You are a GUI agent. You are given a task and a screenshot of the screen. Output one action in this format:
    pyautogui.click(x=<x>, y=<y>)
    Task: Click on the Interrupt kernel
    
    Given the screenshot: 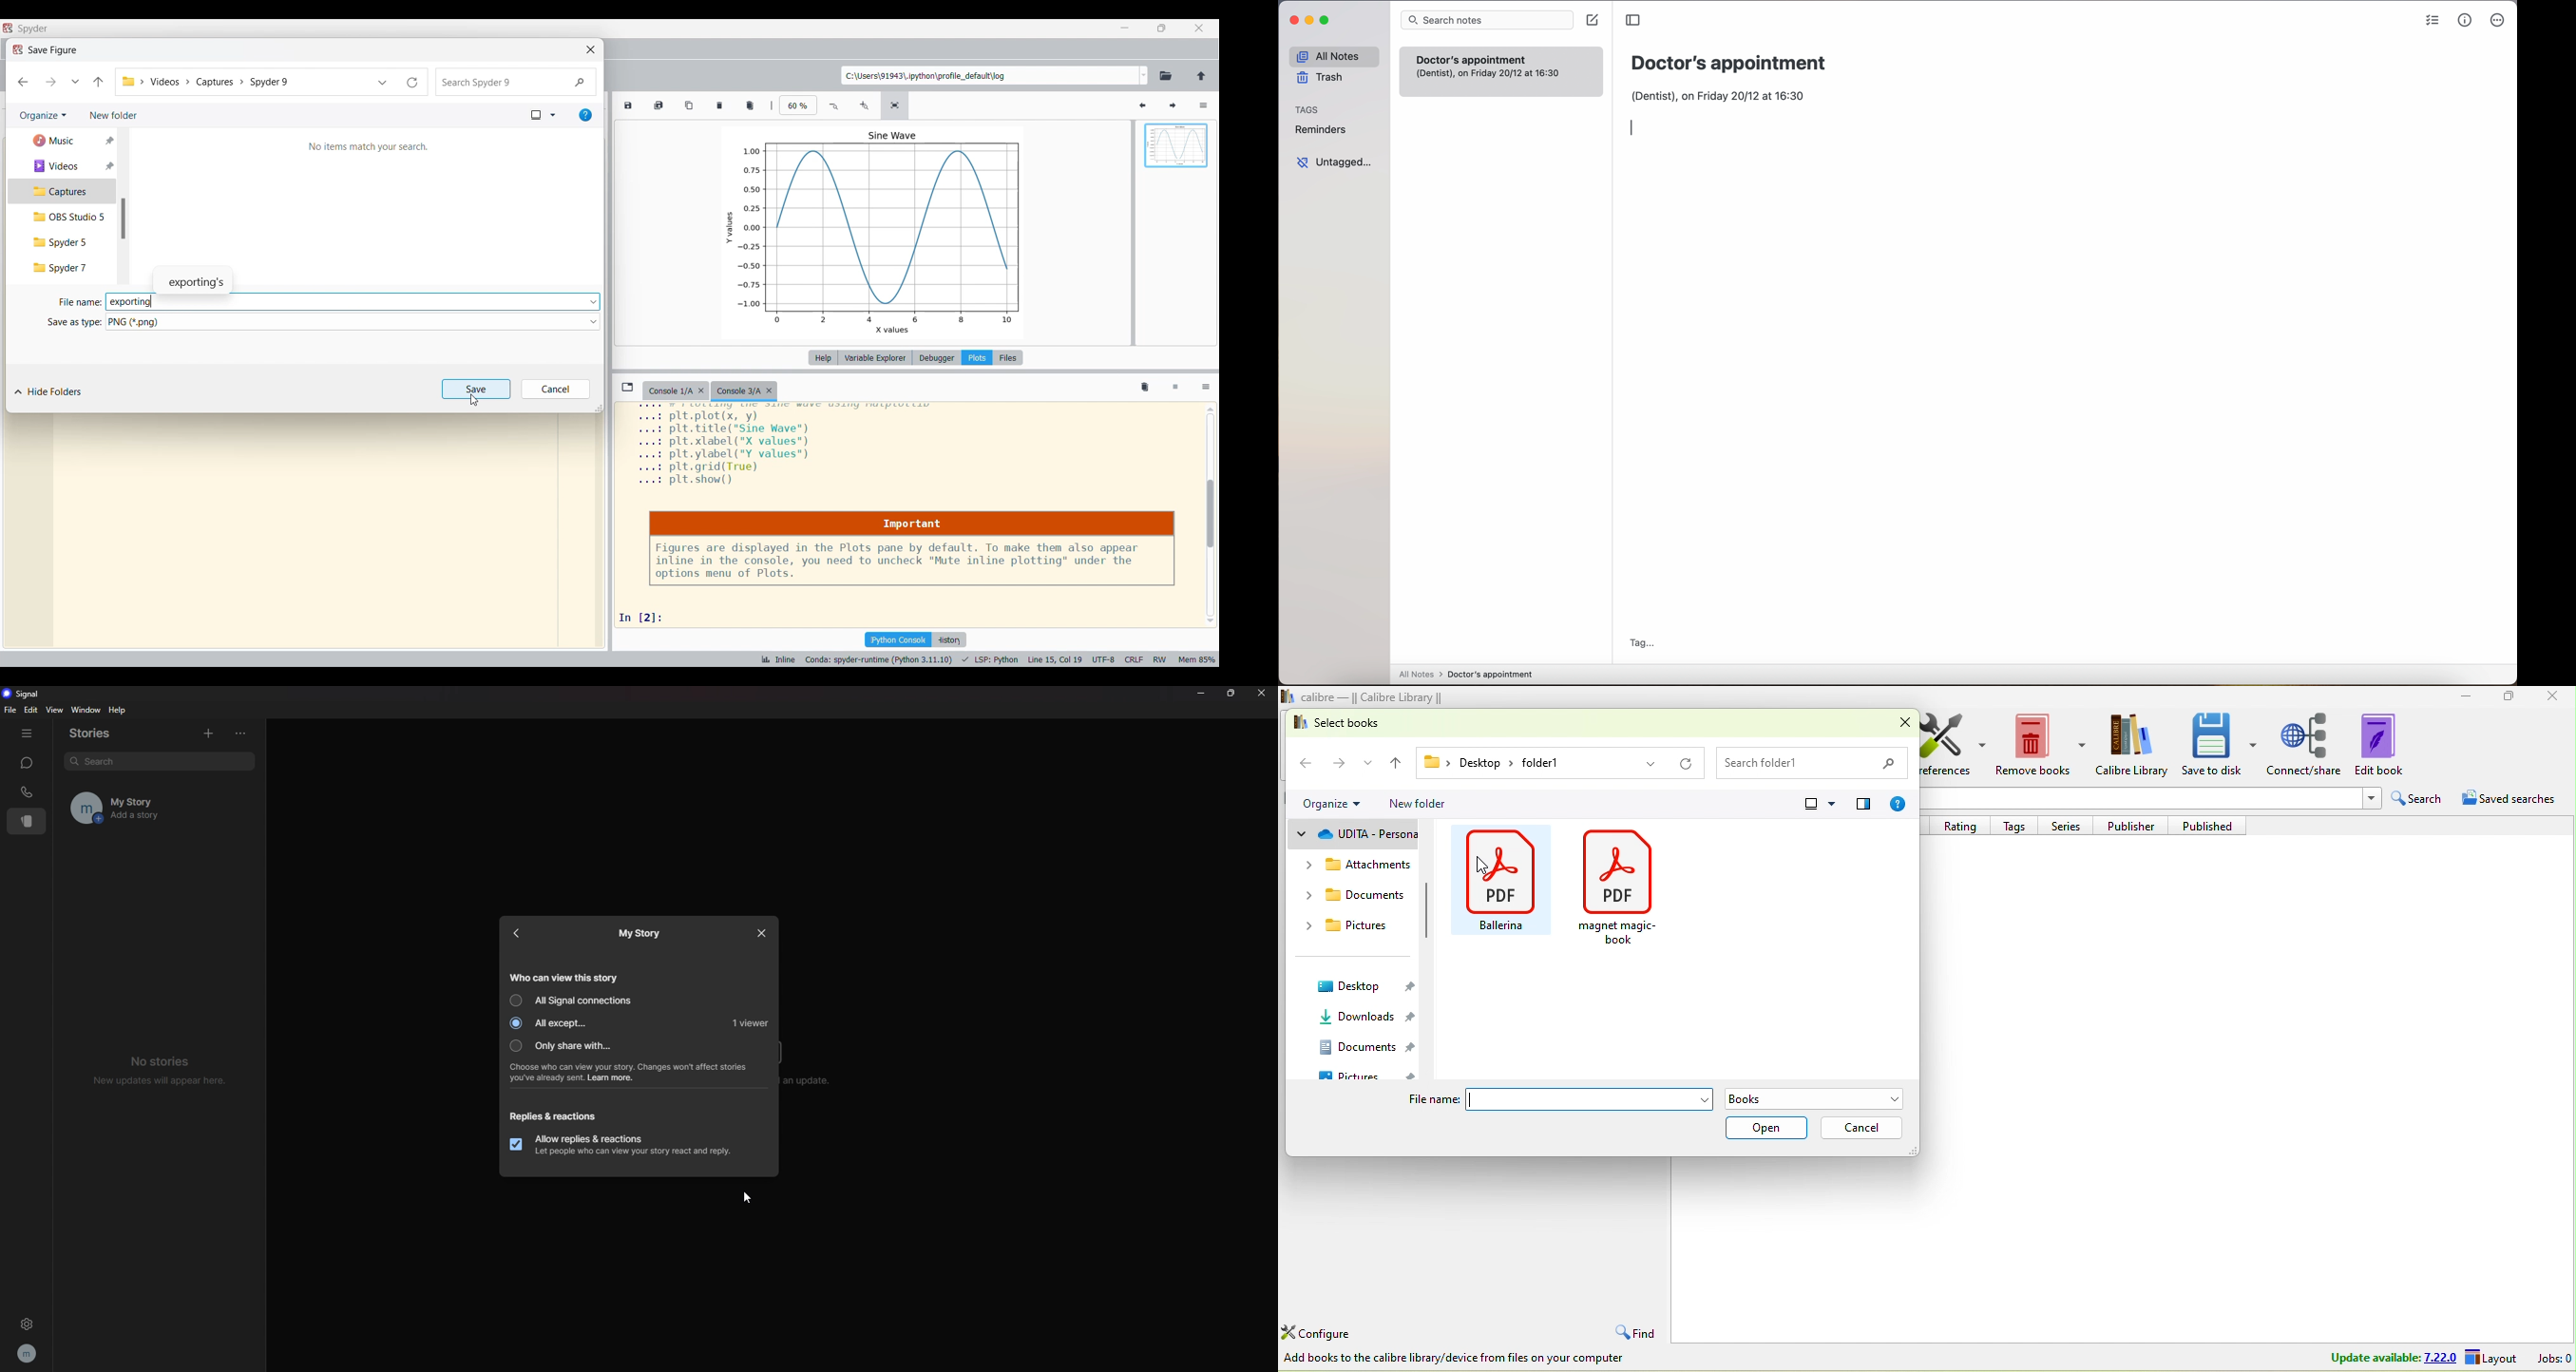 What is the action you would take?
    pyautogui.click(x=1176, y=388)
    